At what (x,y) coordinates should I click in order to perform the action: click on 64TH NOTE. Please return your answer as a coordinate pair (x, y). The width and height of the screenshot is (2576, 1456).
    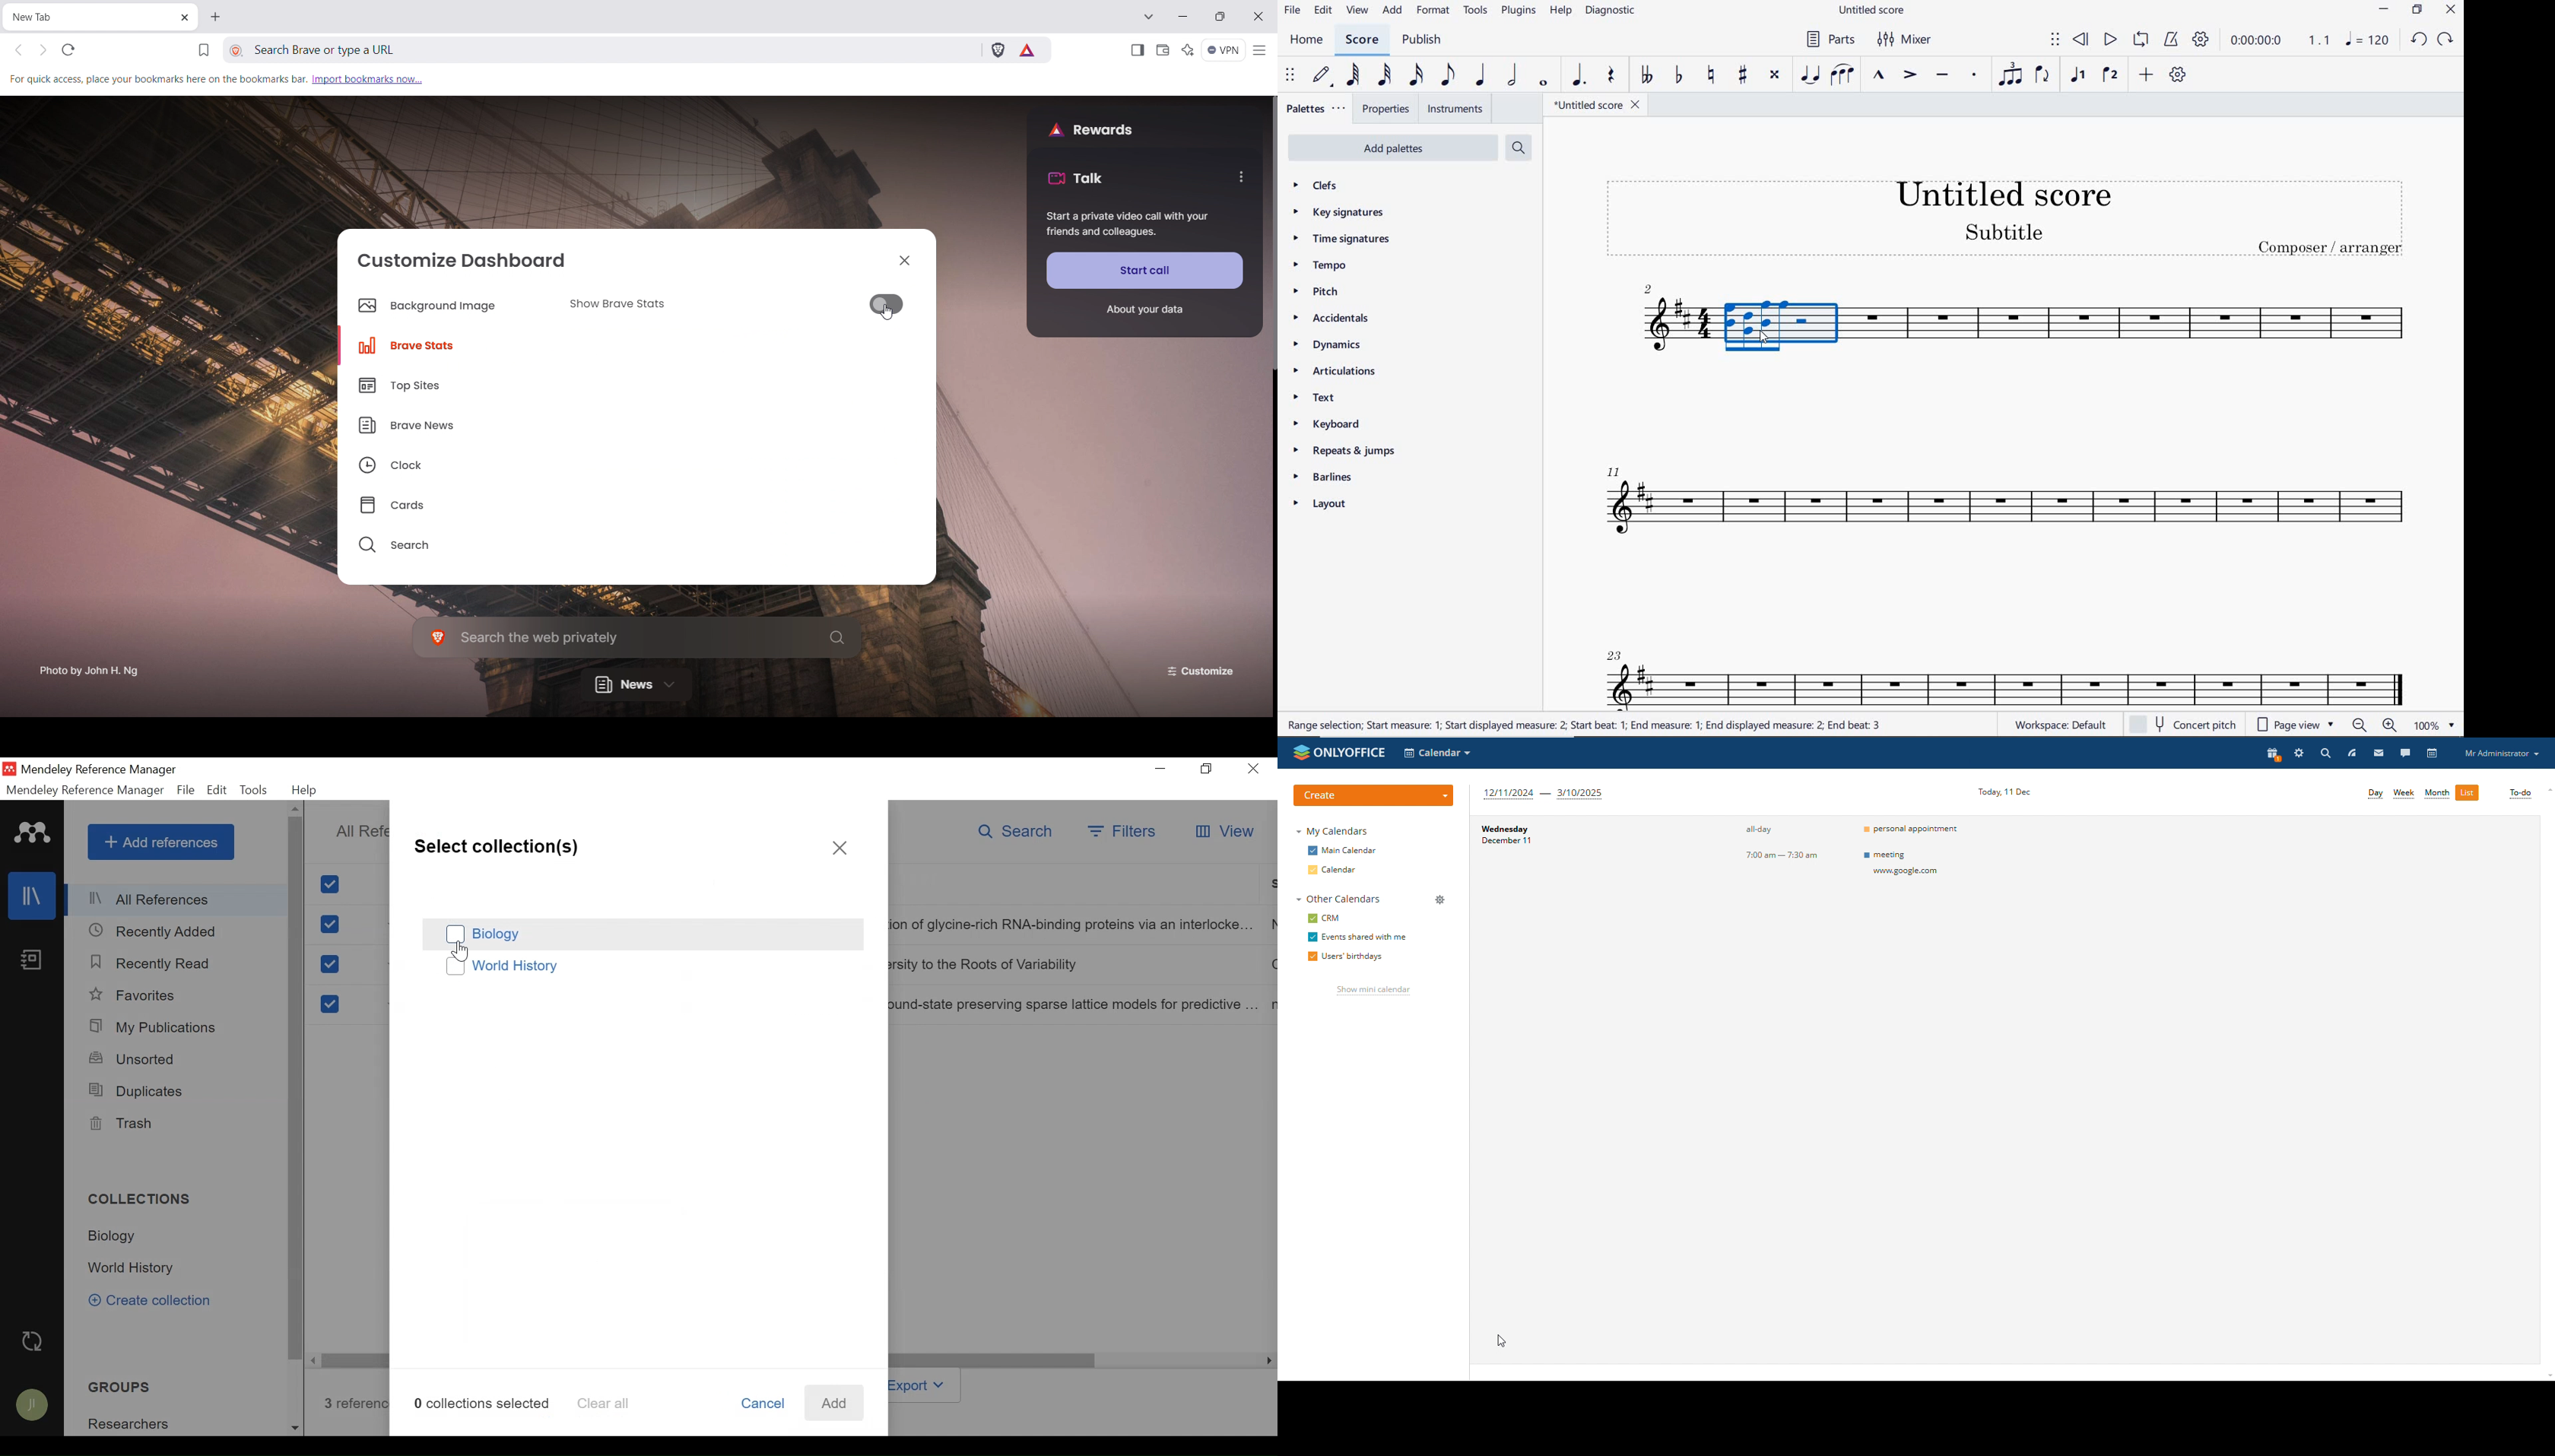
    Looking at the image, I should click on (1355, 76).